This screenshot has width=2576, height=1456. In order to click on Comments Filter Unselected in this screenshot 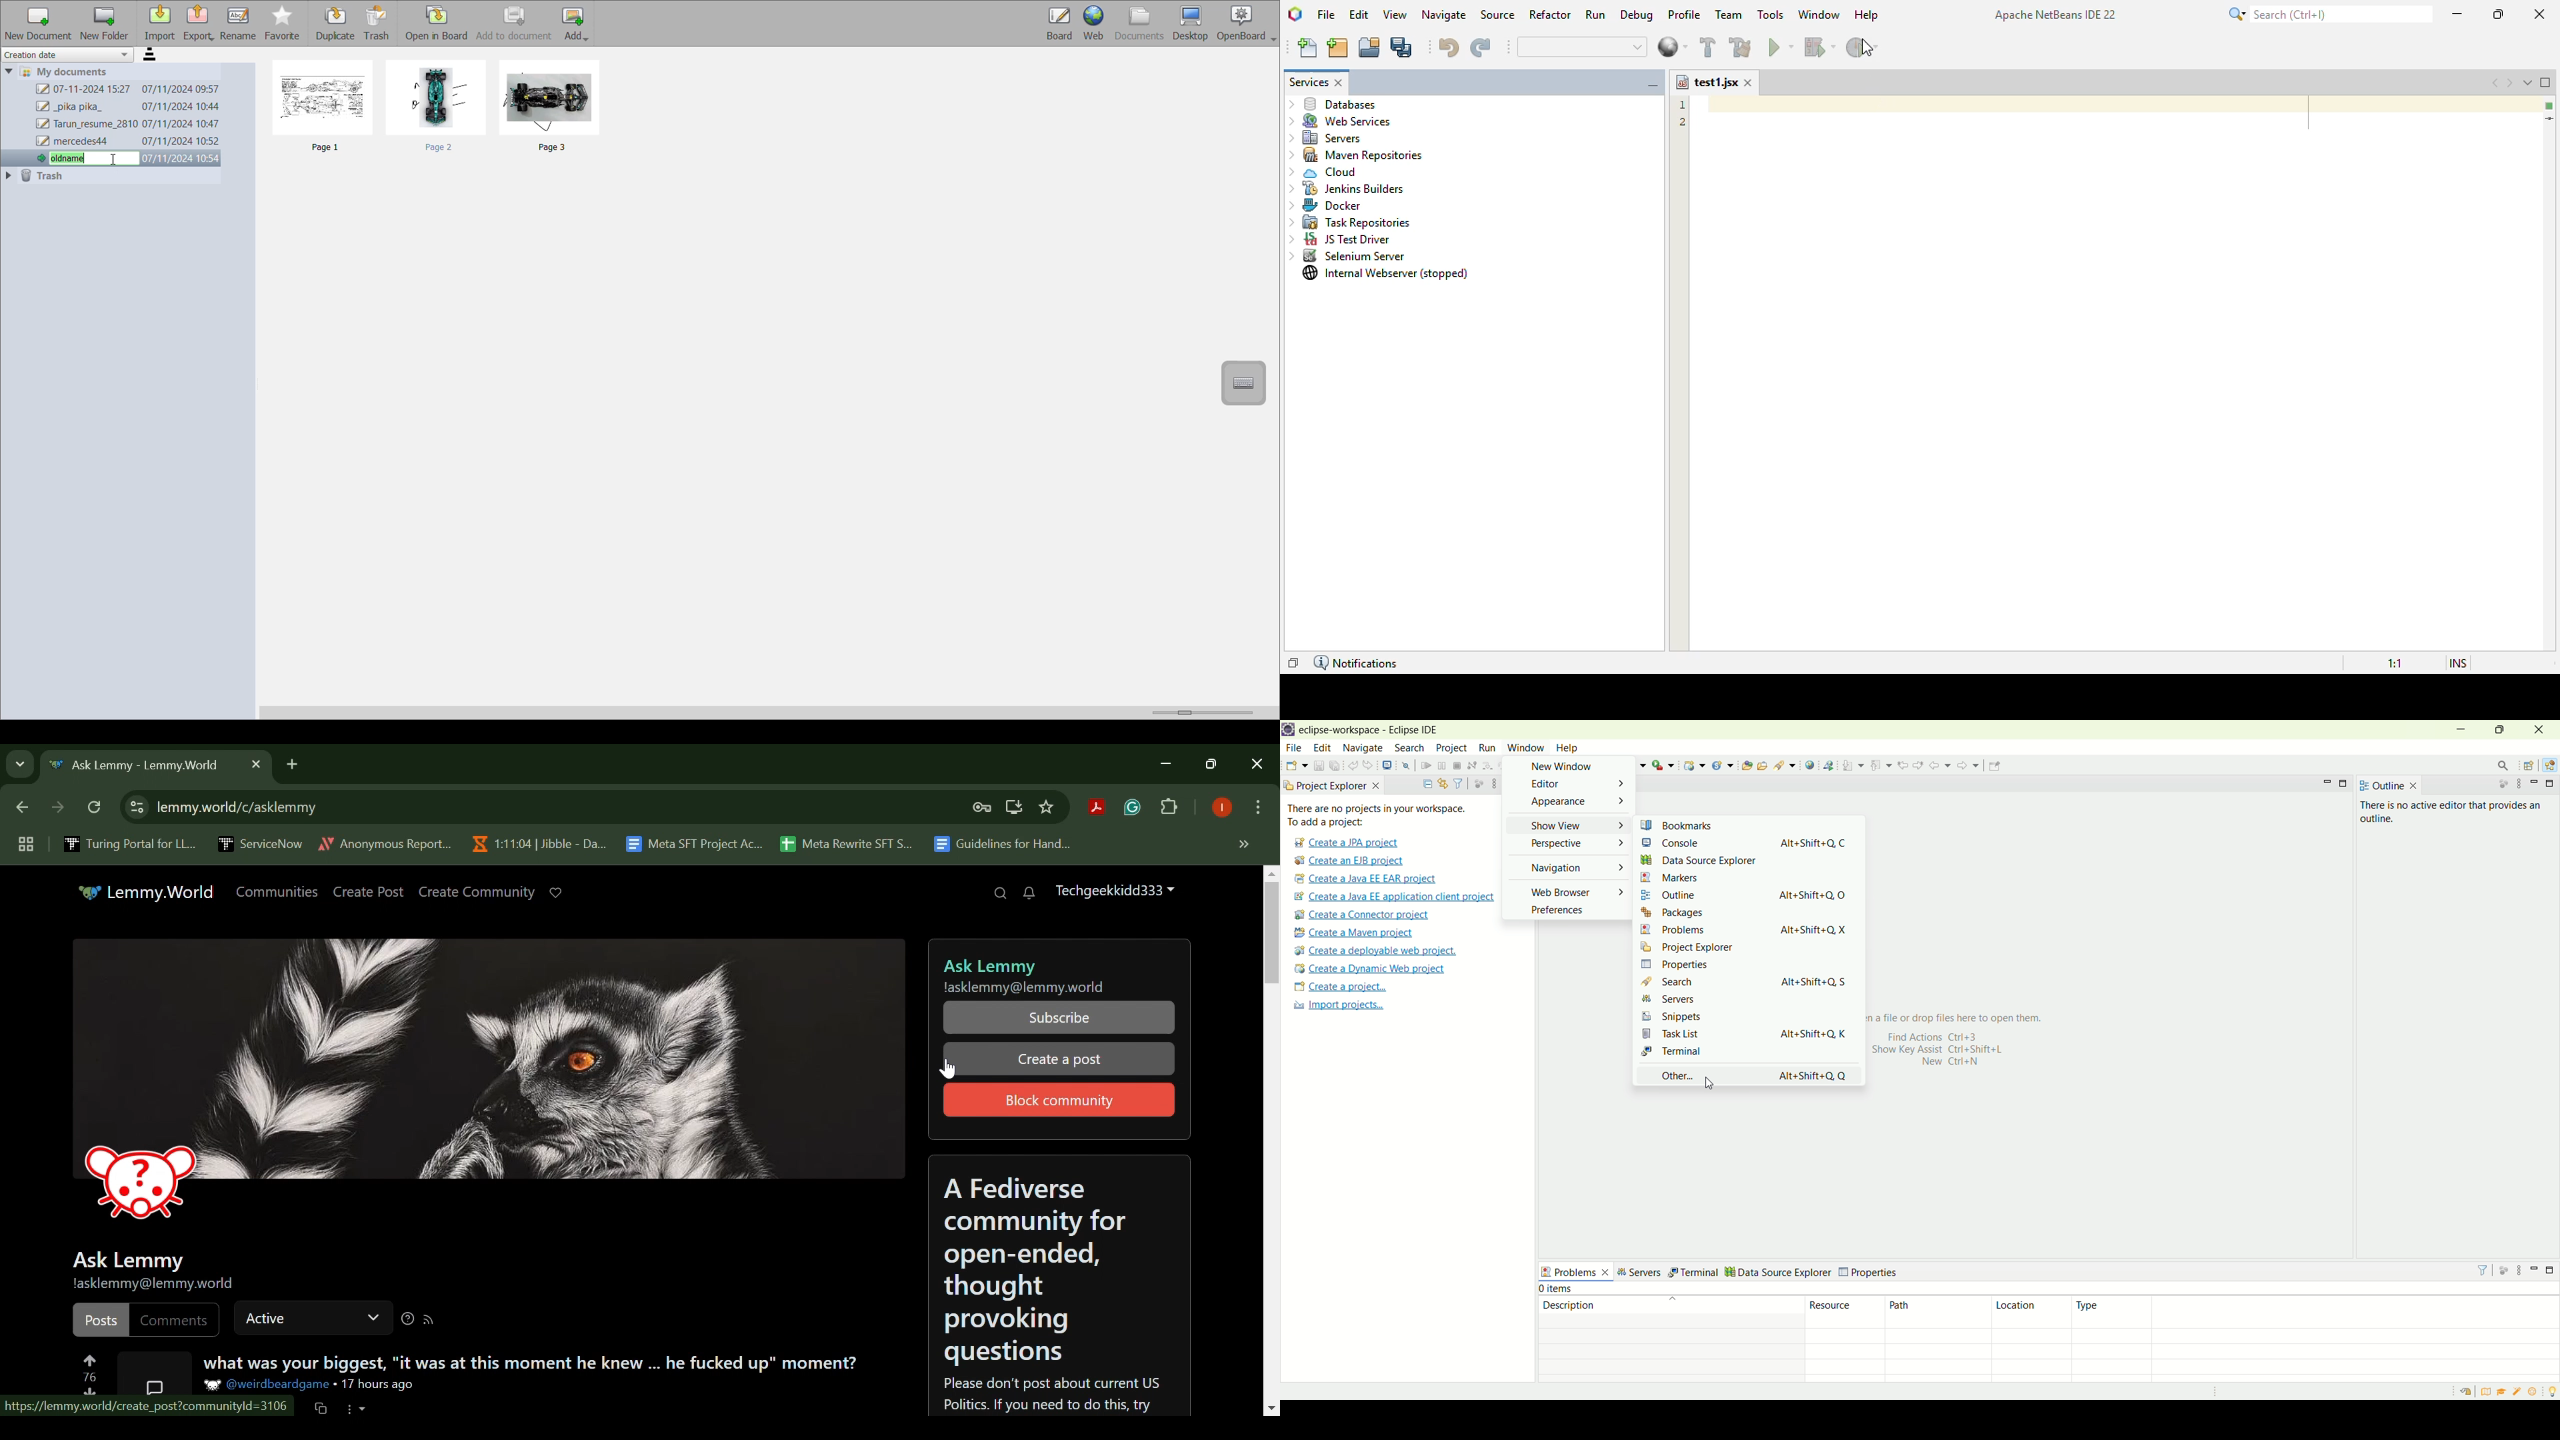, I will do `click(174, 1319)`.